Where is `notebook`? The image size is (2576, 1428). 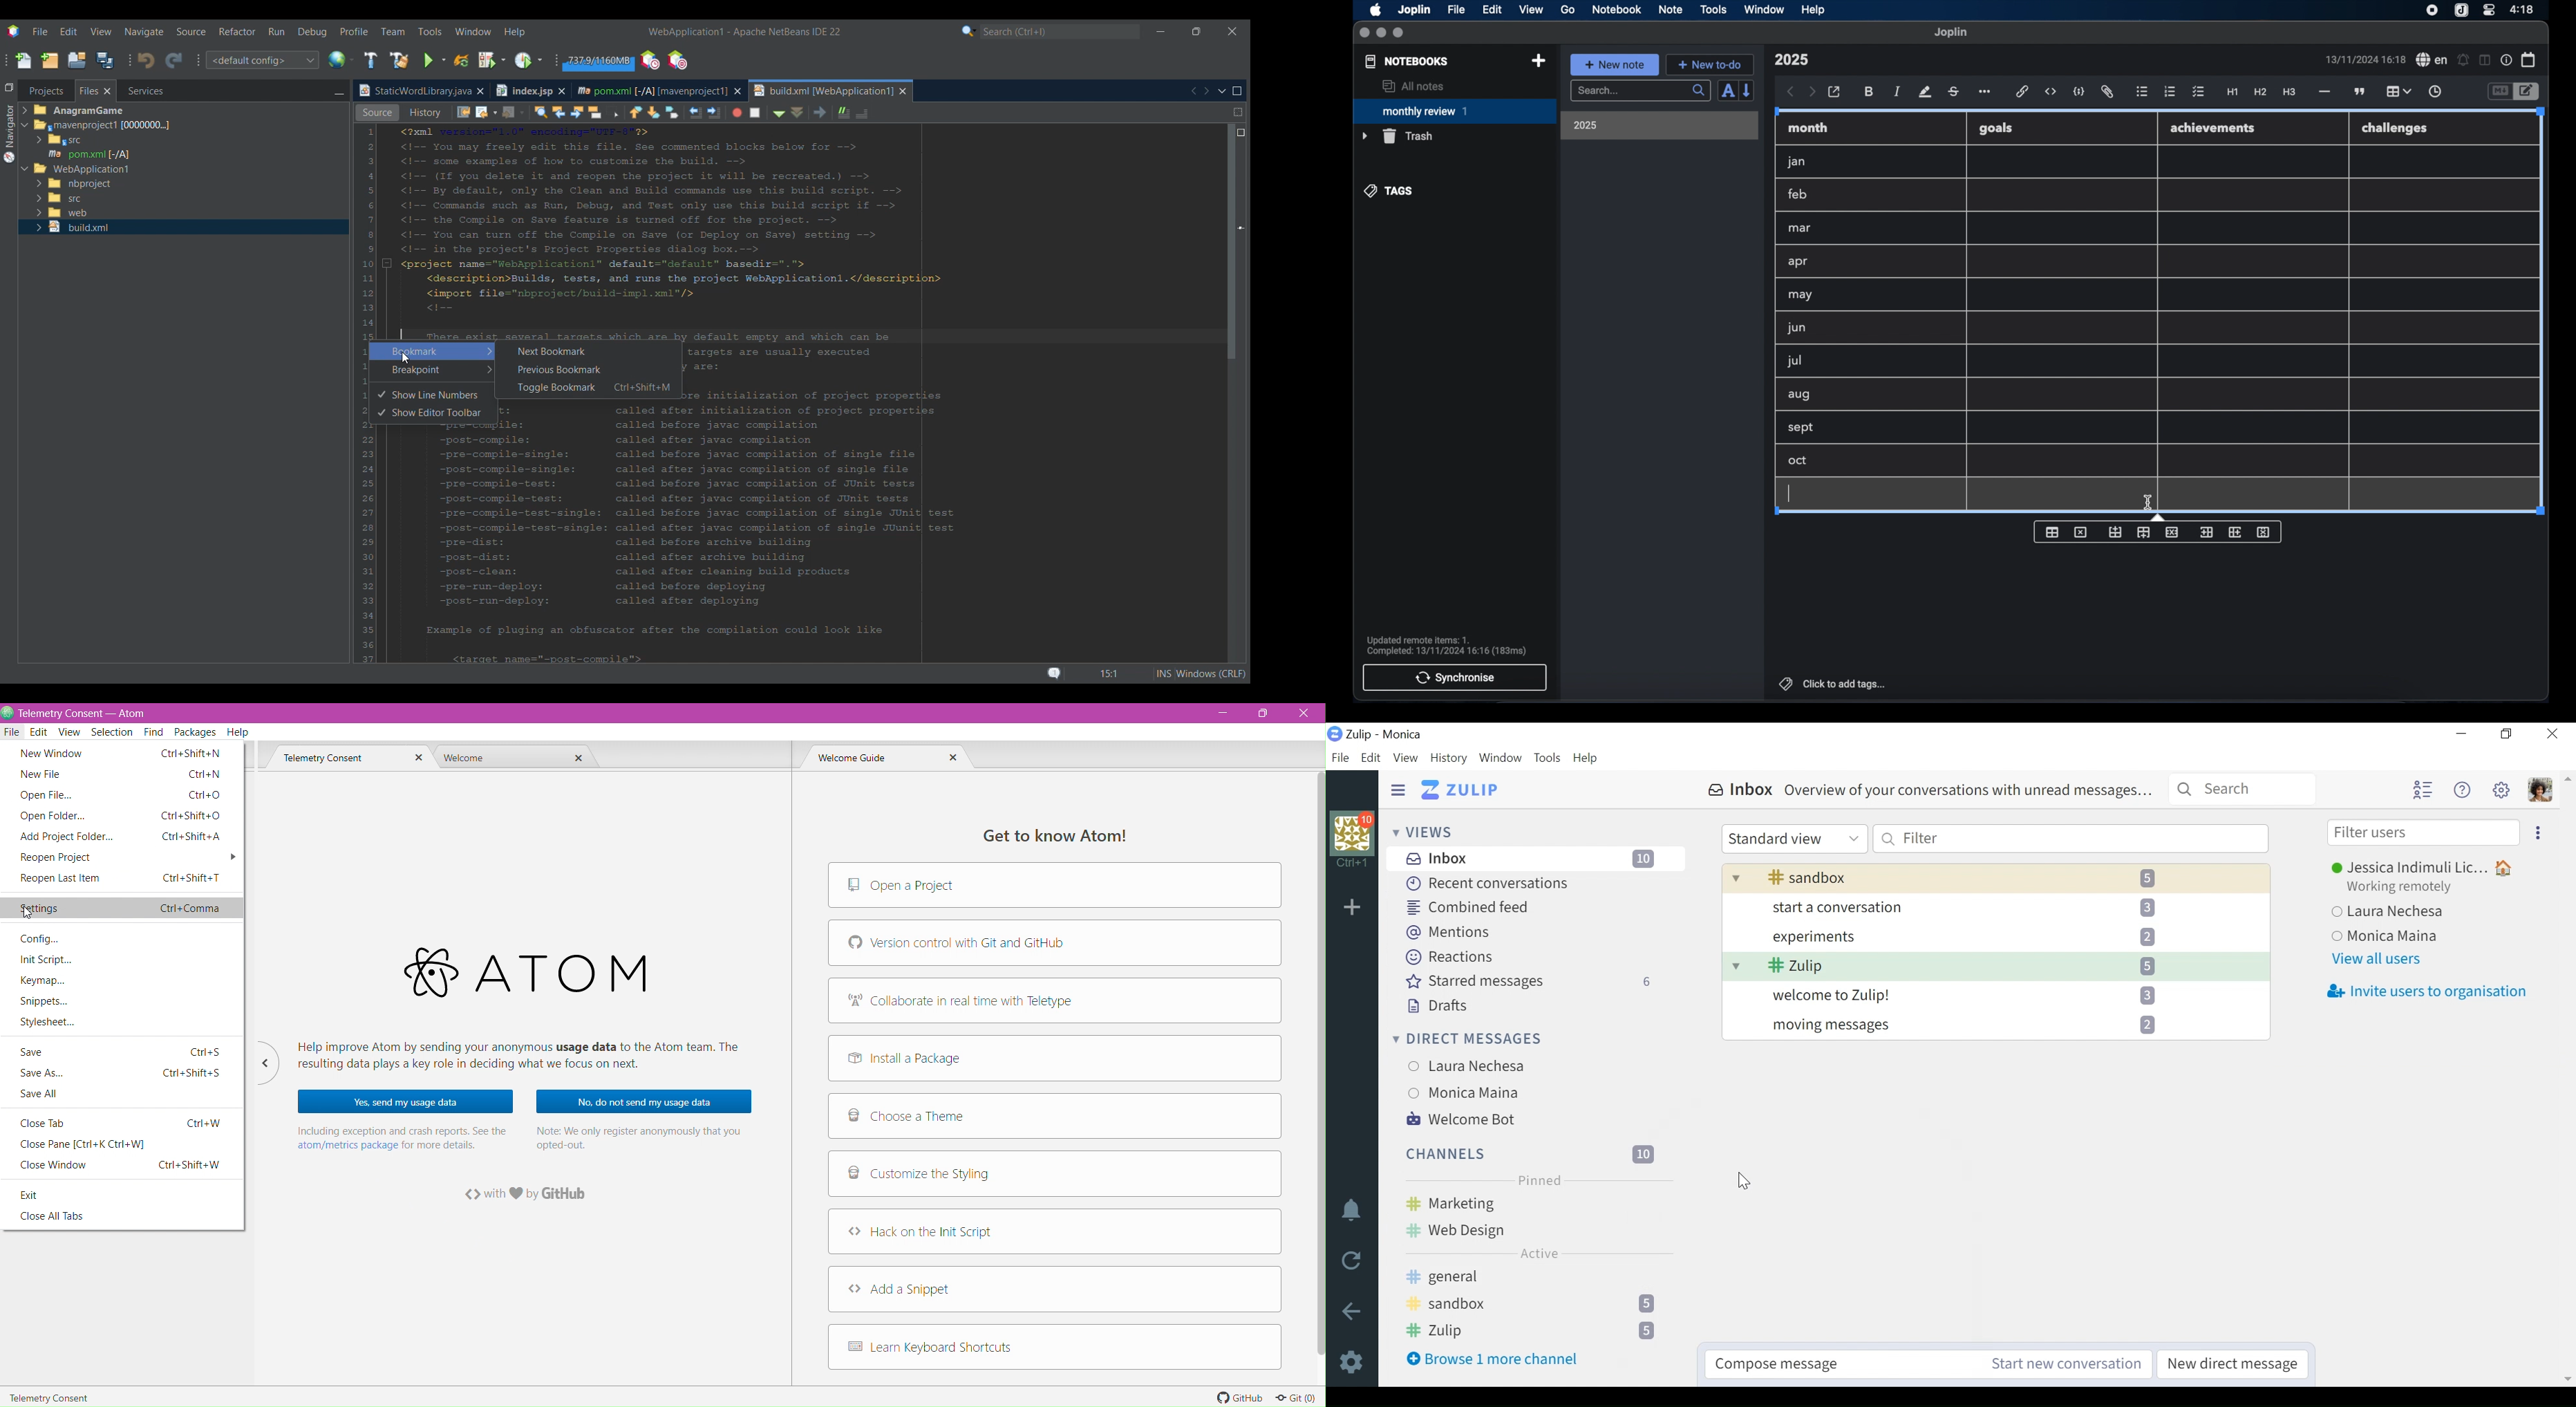
notebook is located at coordinates (1617, 10).